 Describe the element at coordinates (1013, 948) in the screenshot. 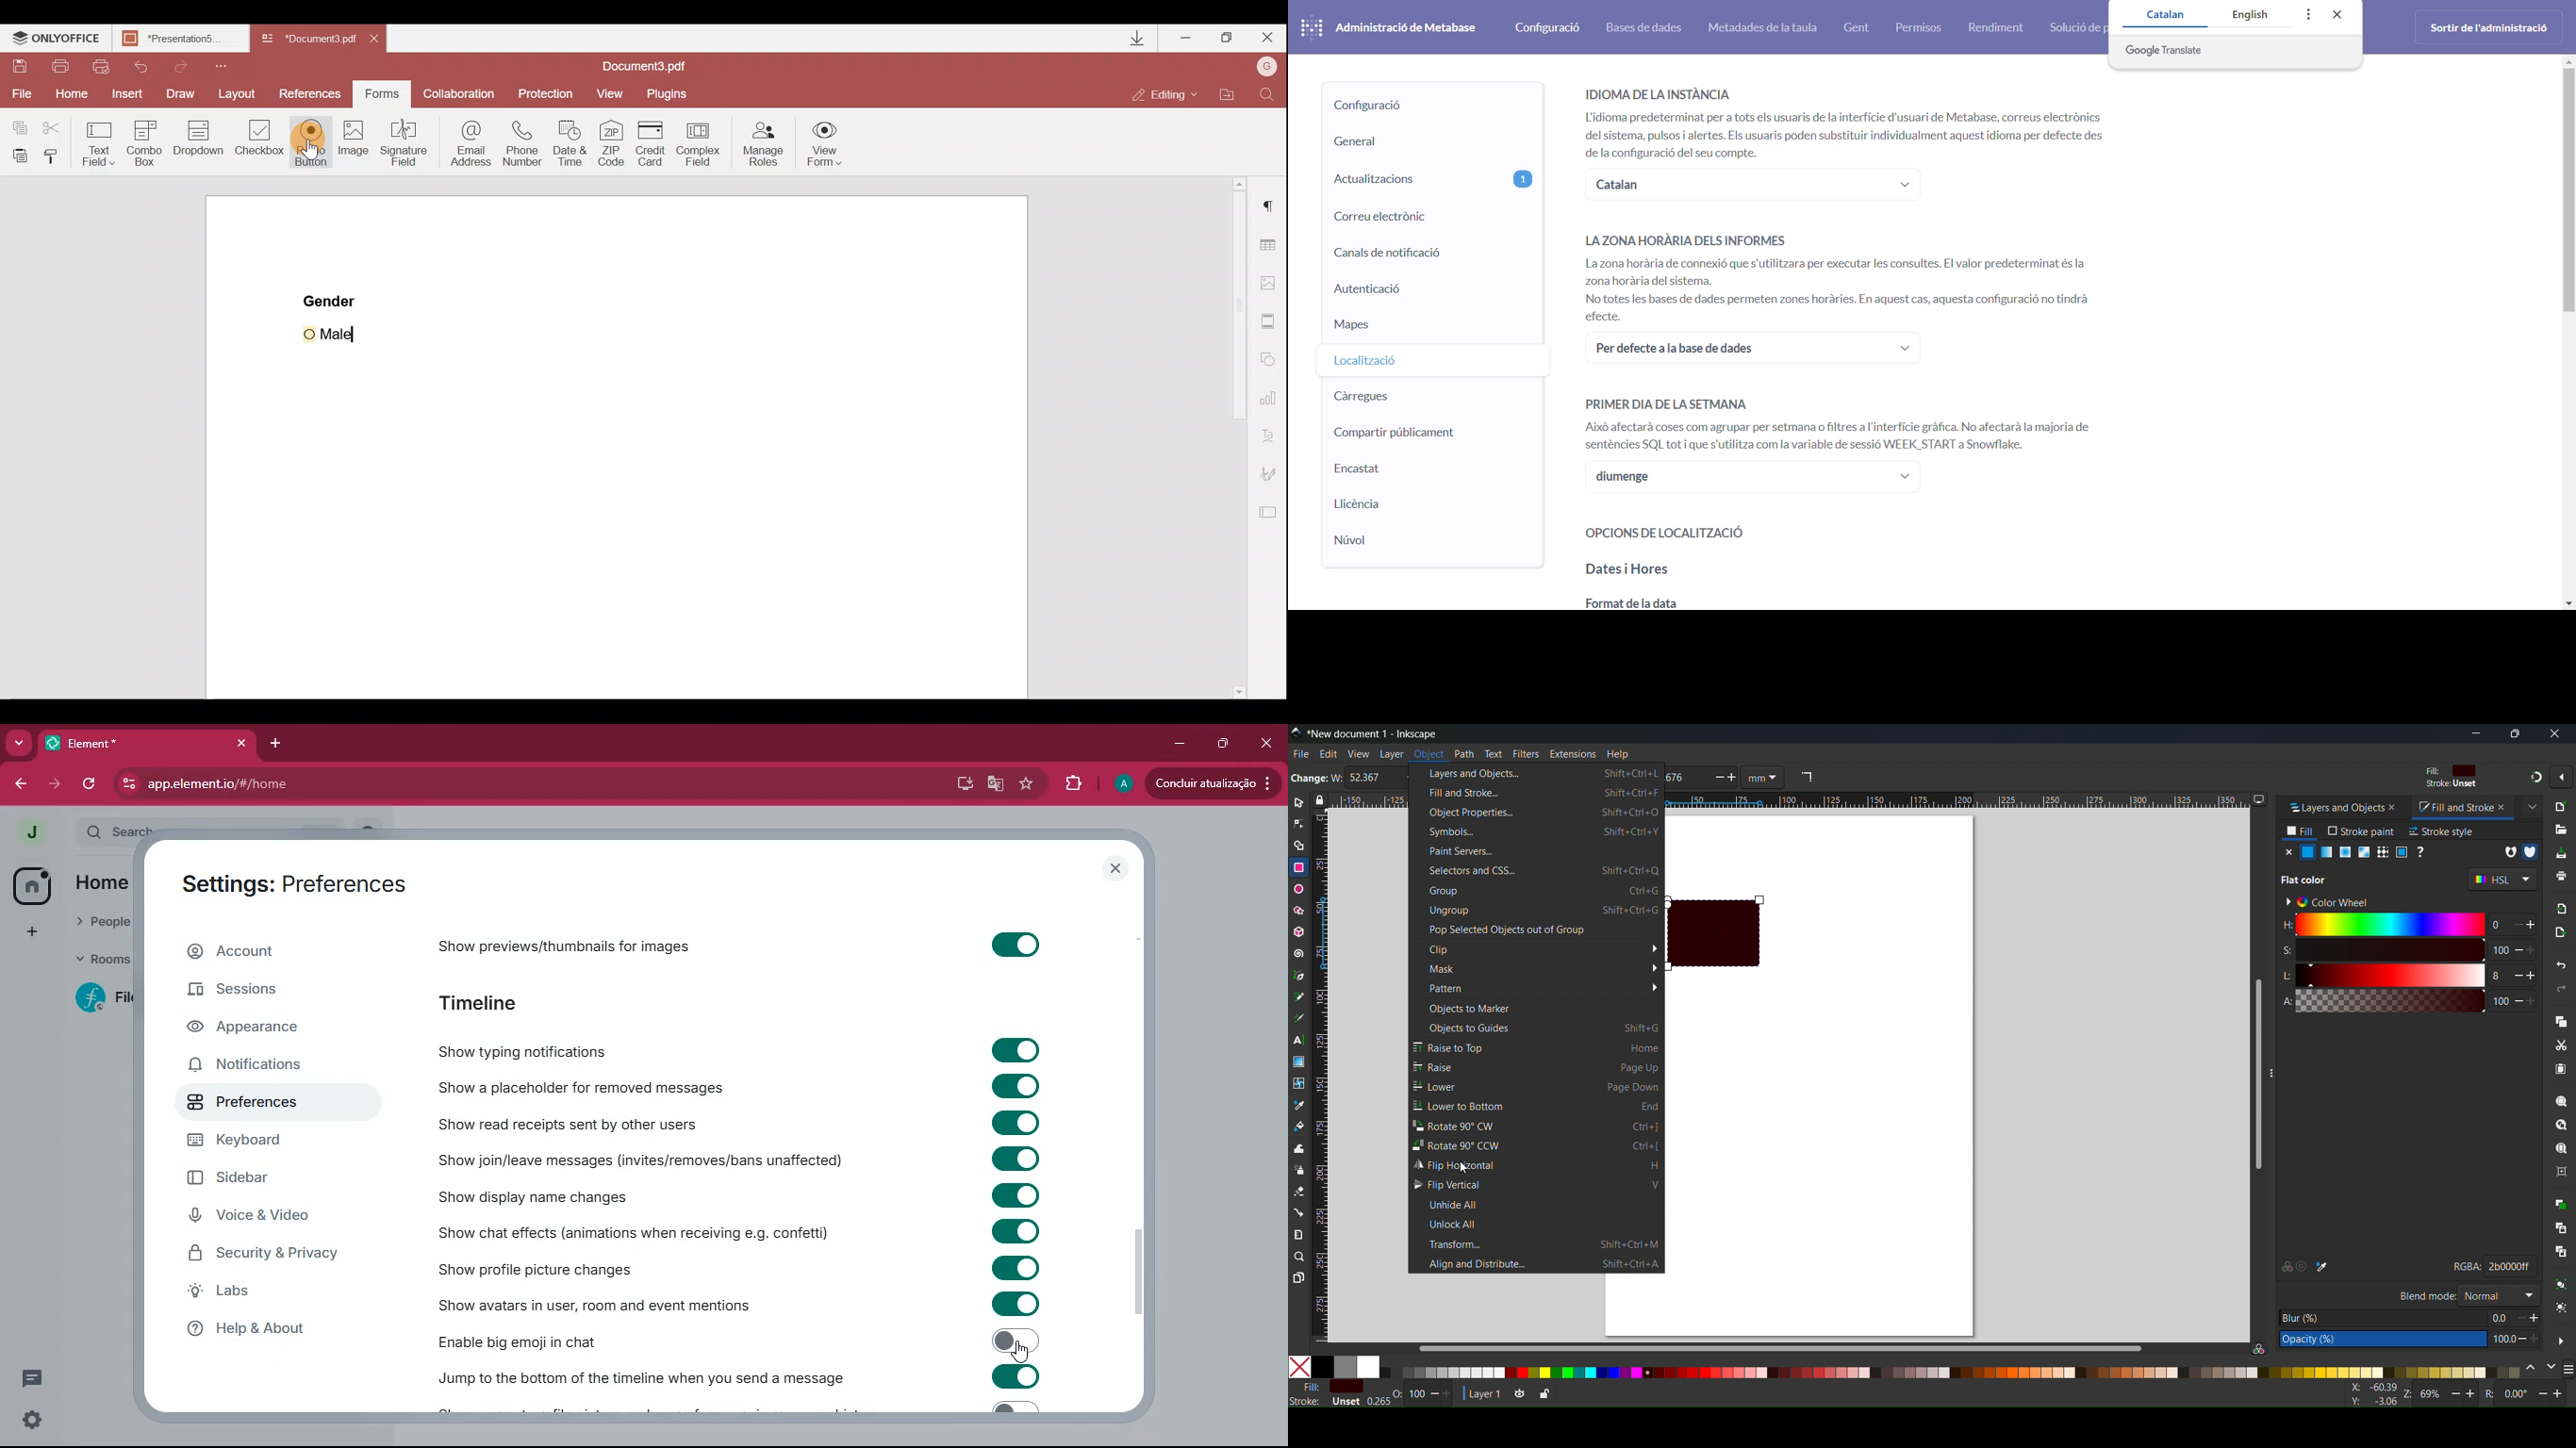

I see `toggle on ` at that location.